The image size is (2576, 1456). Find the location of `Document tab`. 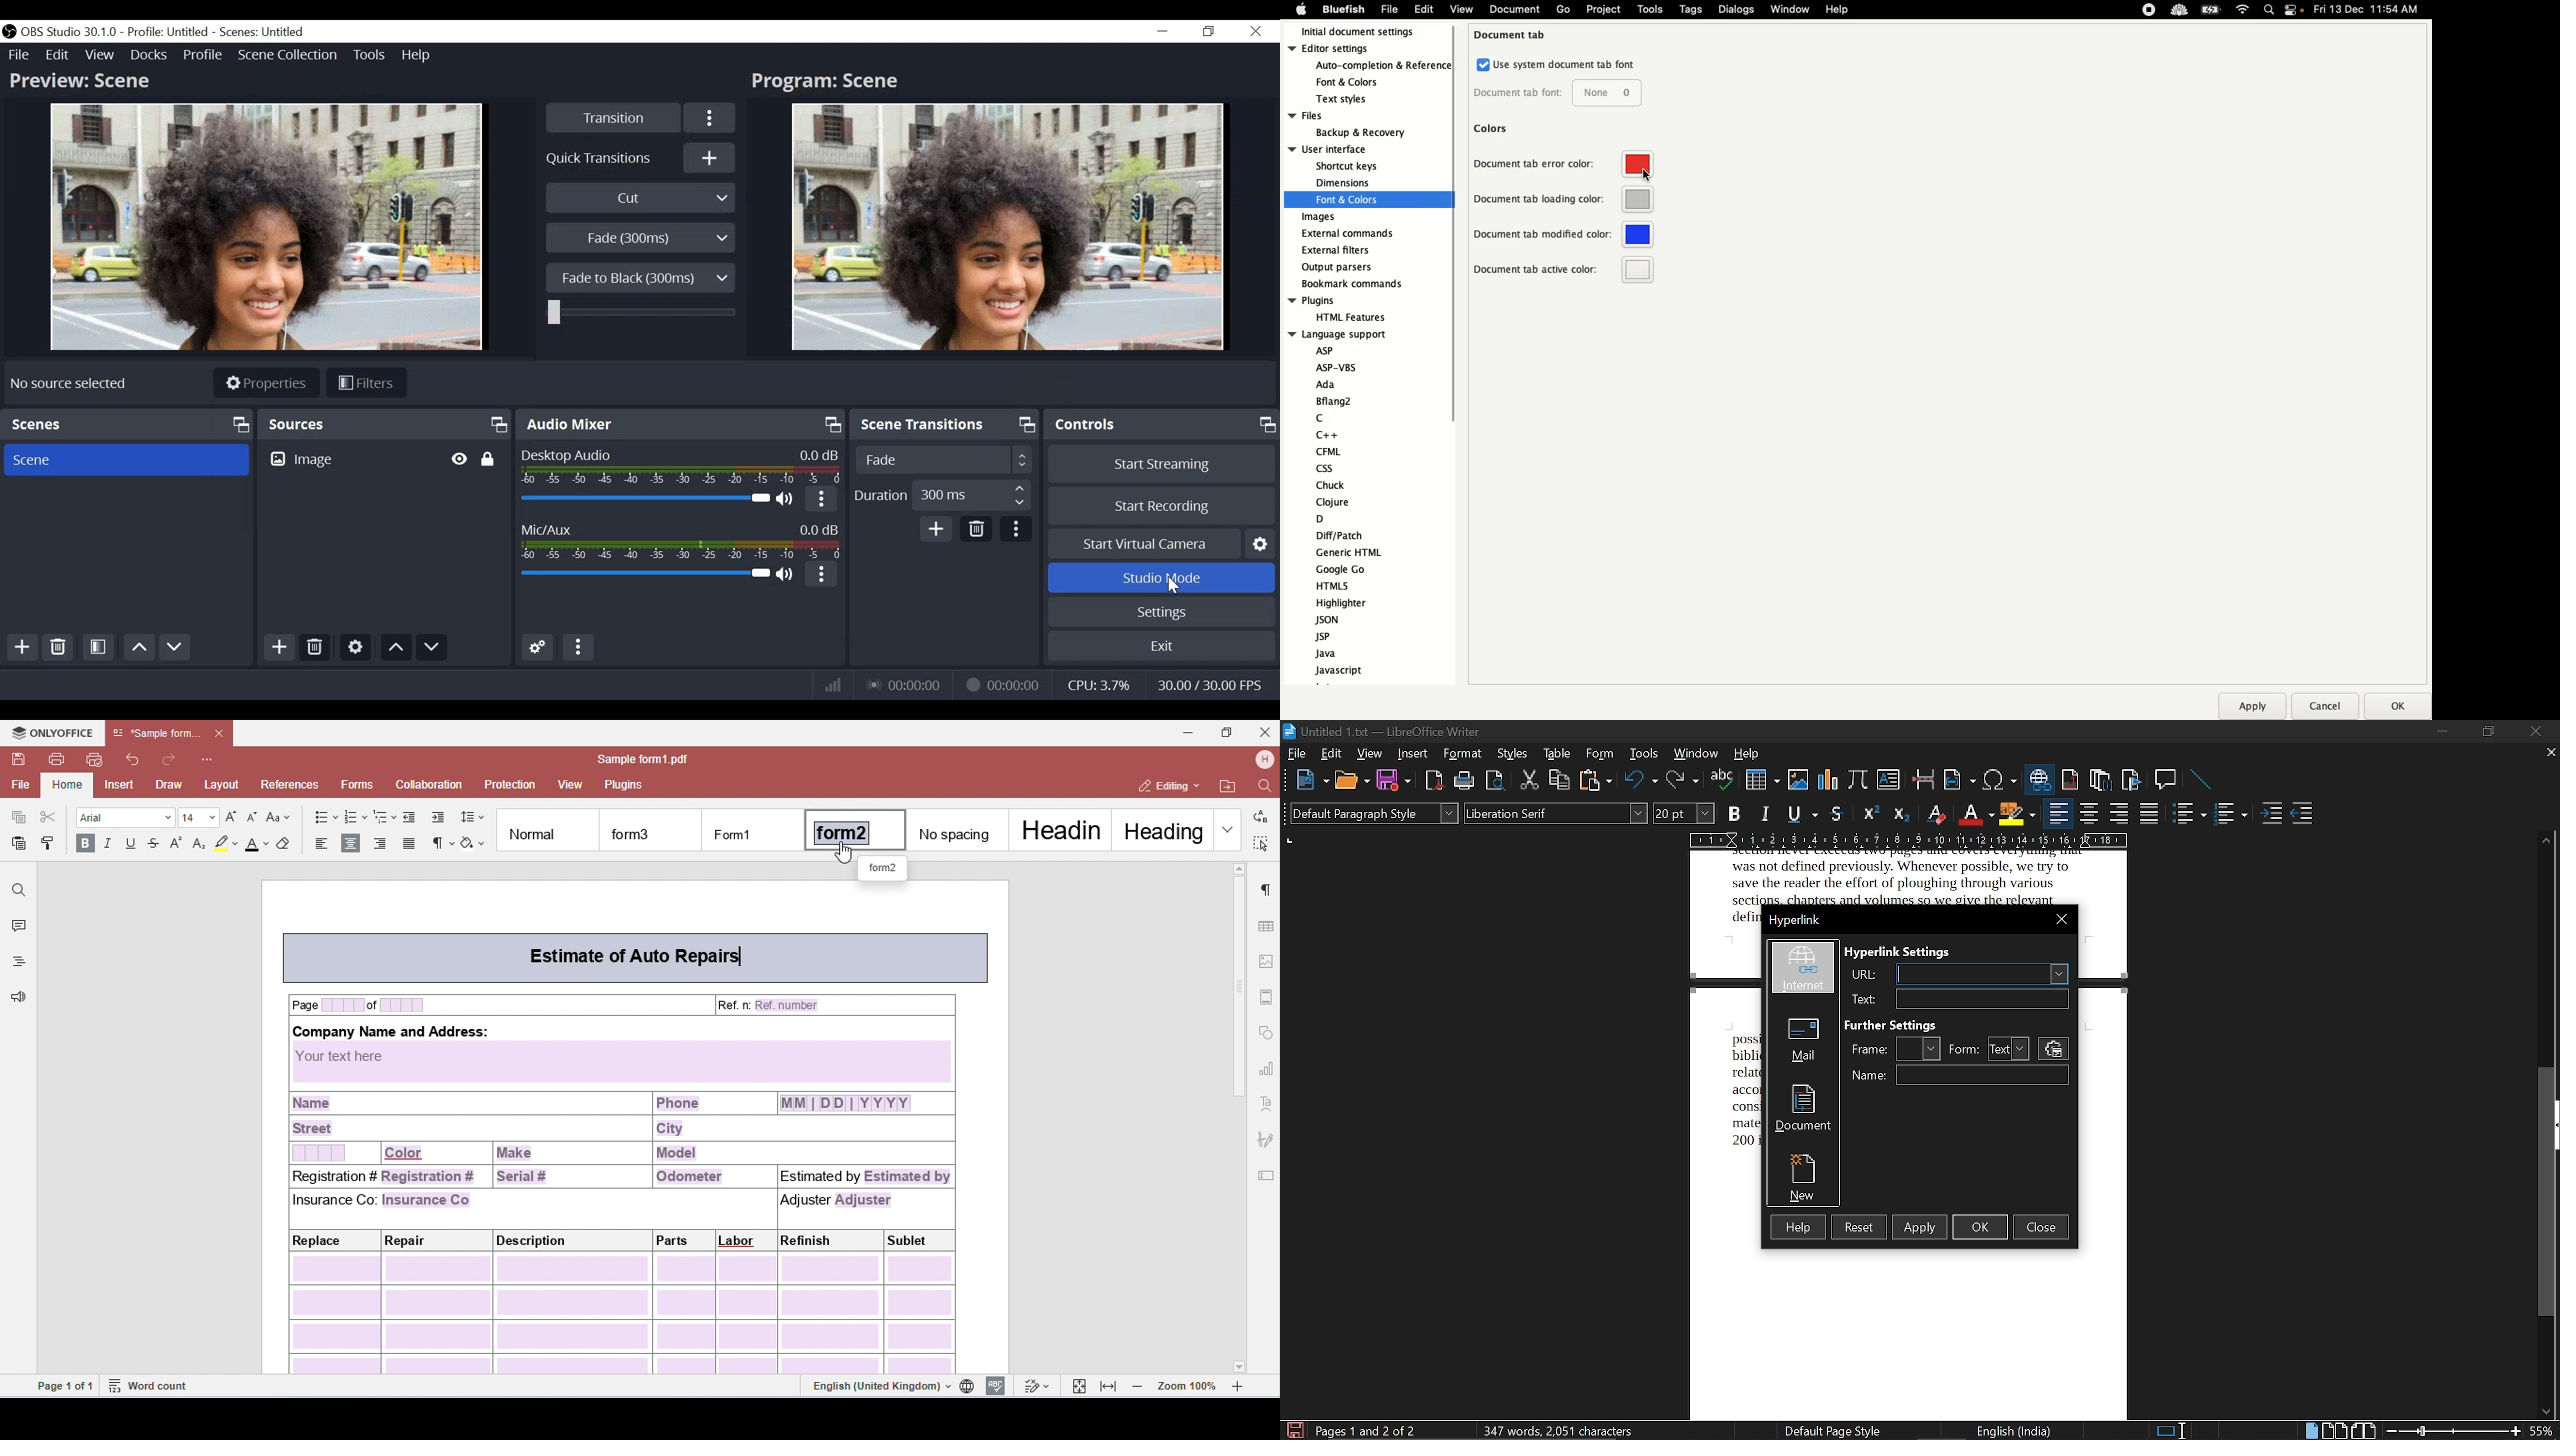

Document tab is located at coordinates (1512, 35).